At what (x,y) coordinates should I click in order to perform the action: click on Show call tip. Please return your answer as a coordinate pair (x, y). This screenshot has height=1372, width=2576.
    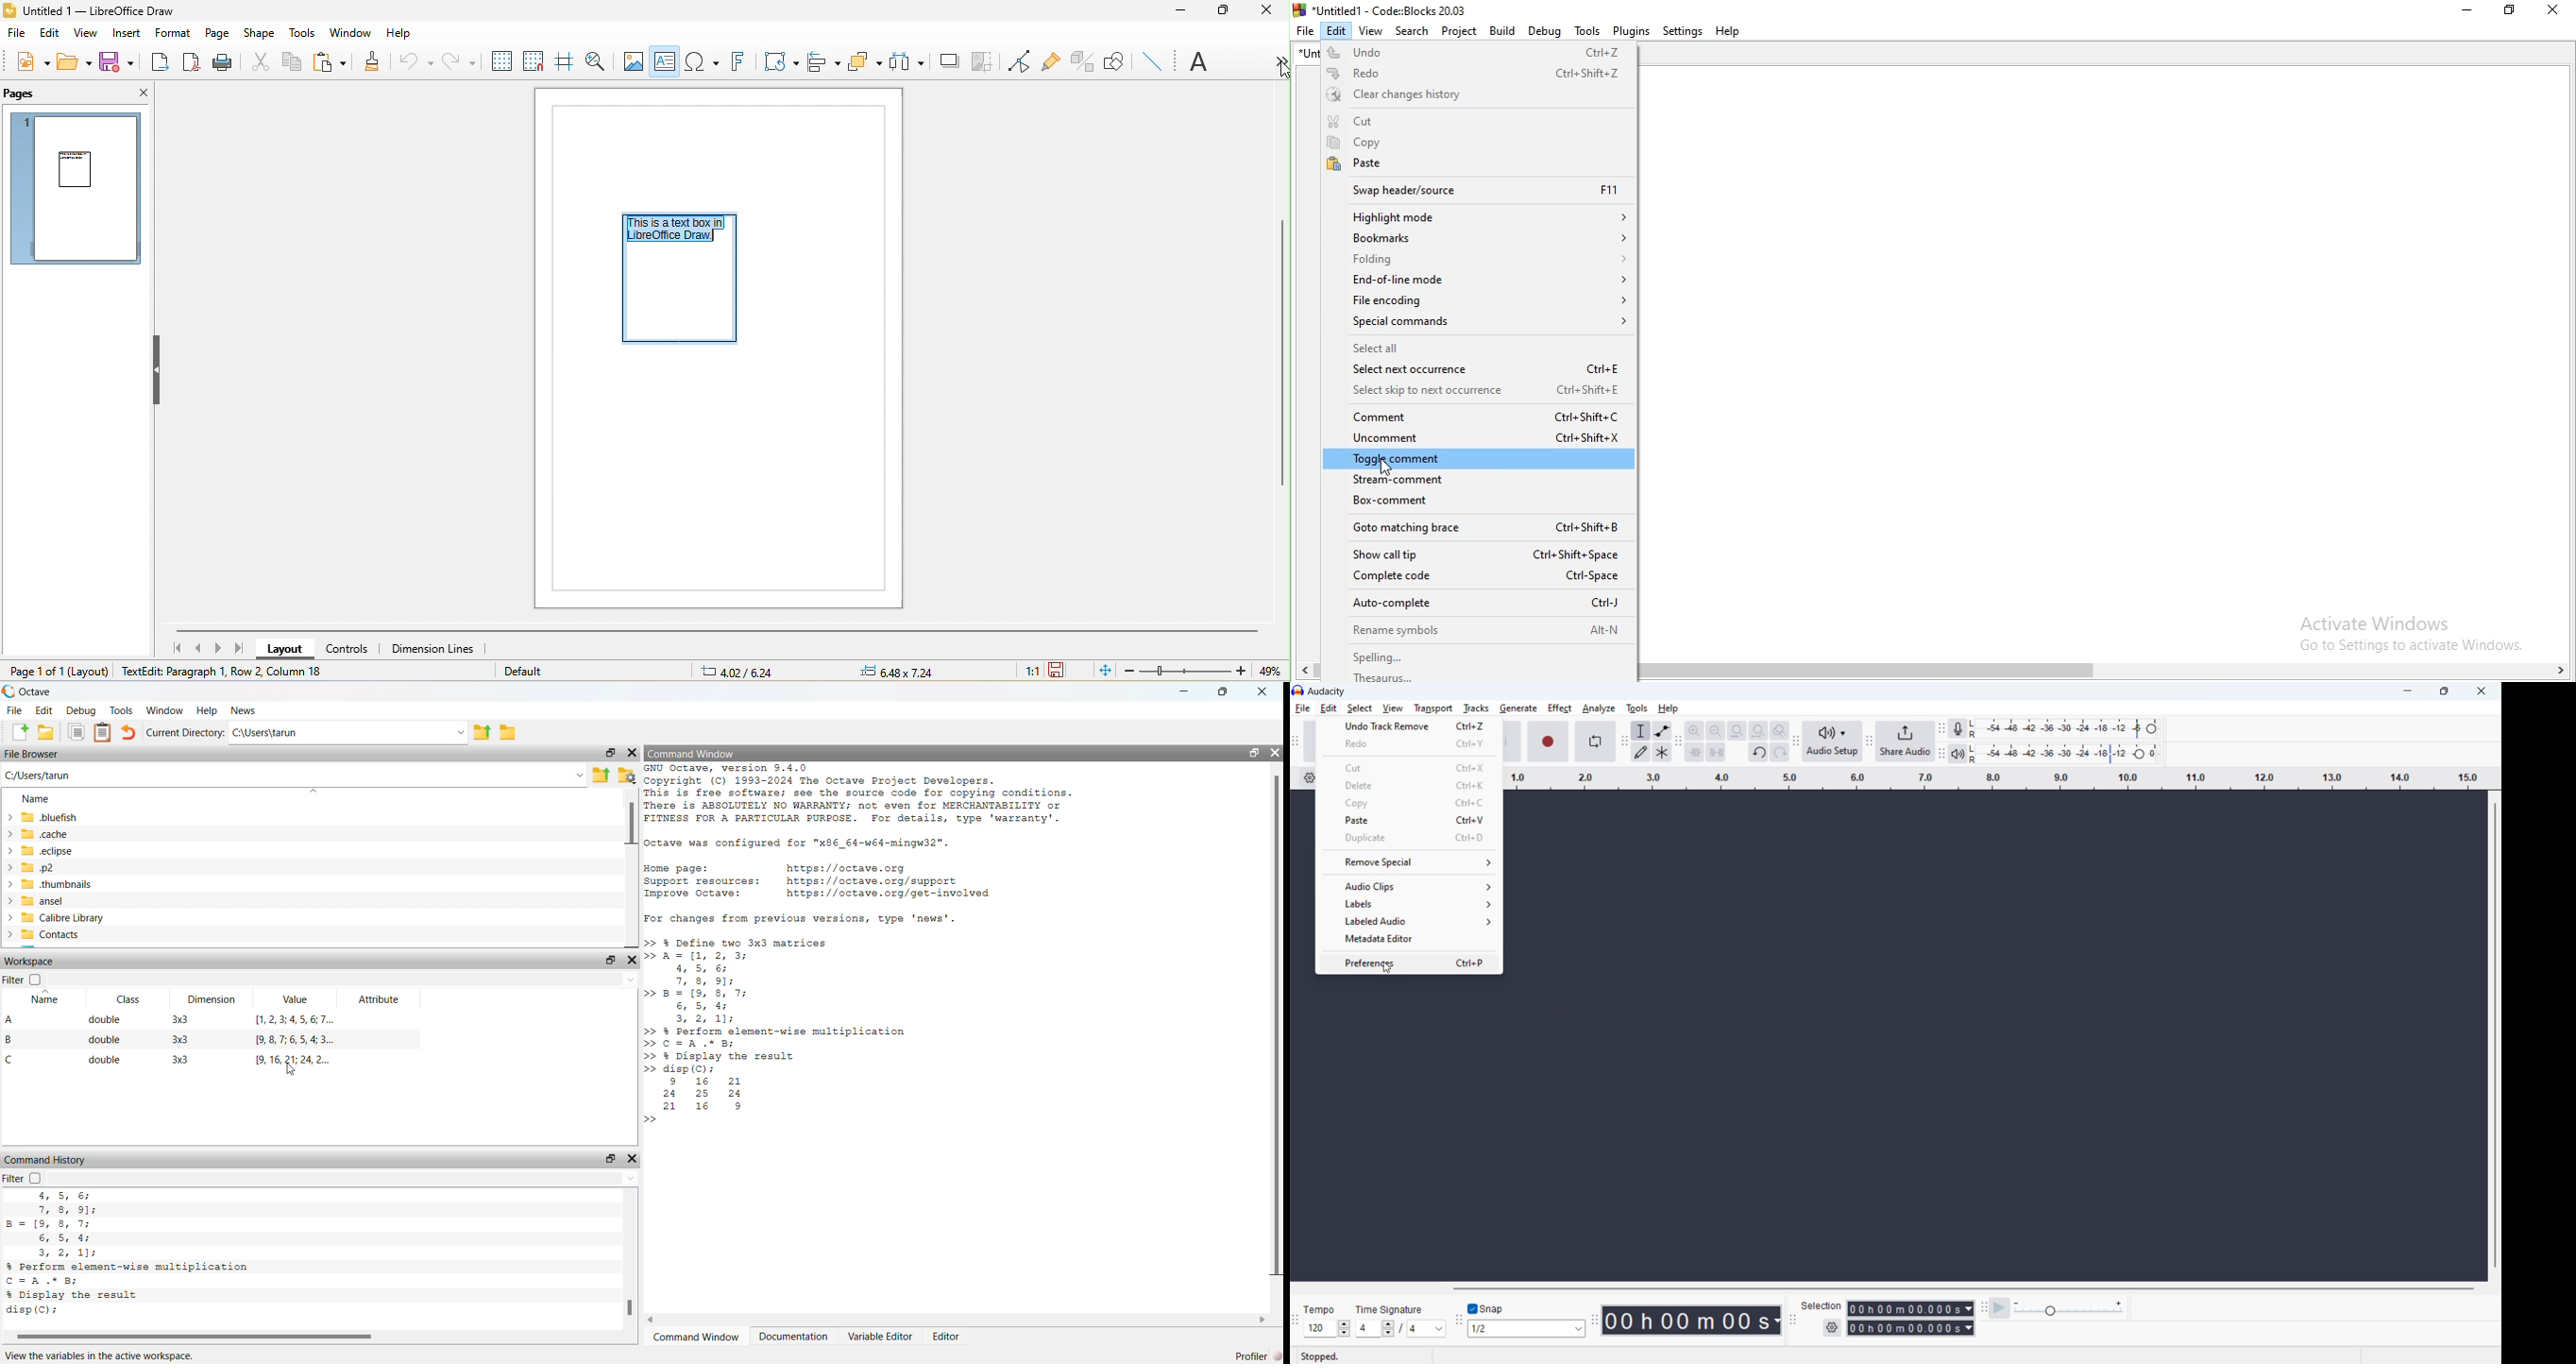
    Looking at the image, I should click on (1477, 555).